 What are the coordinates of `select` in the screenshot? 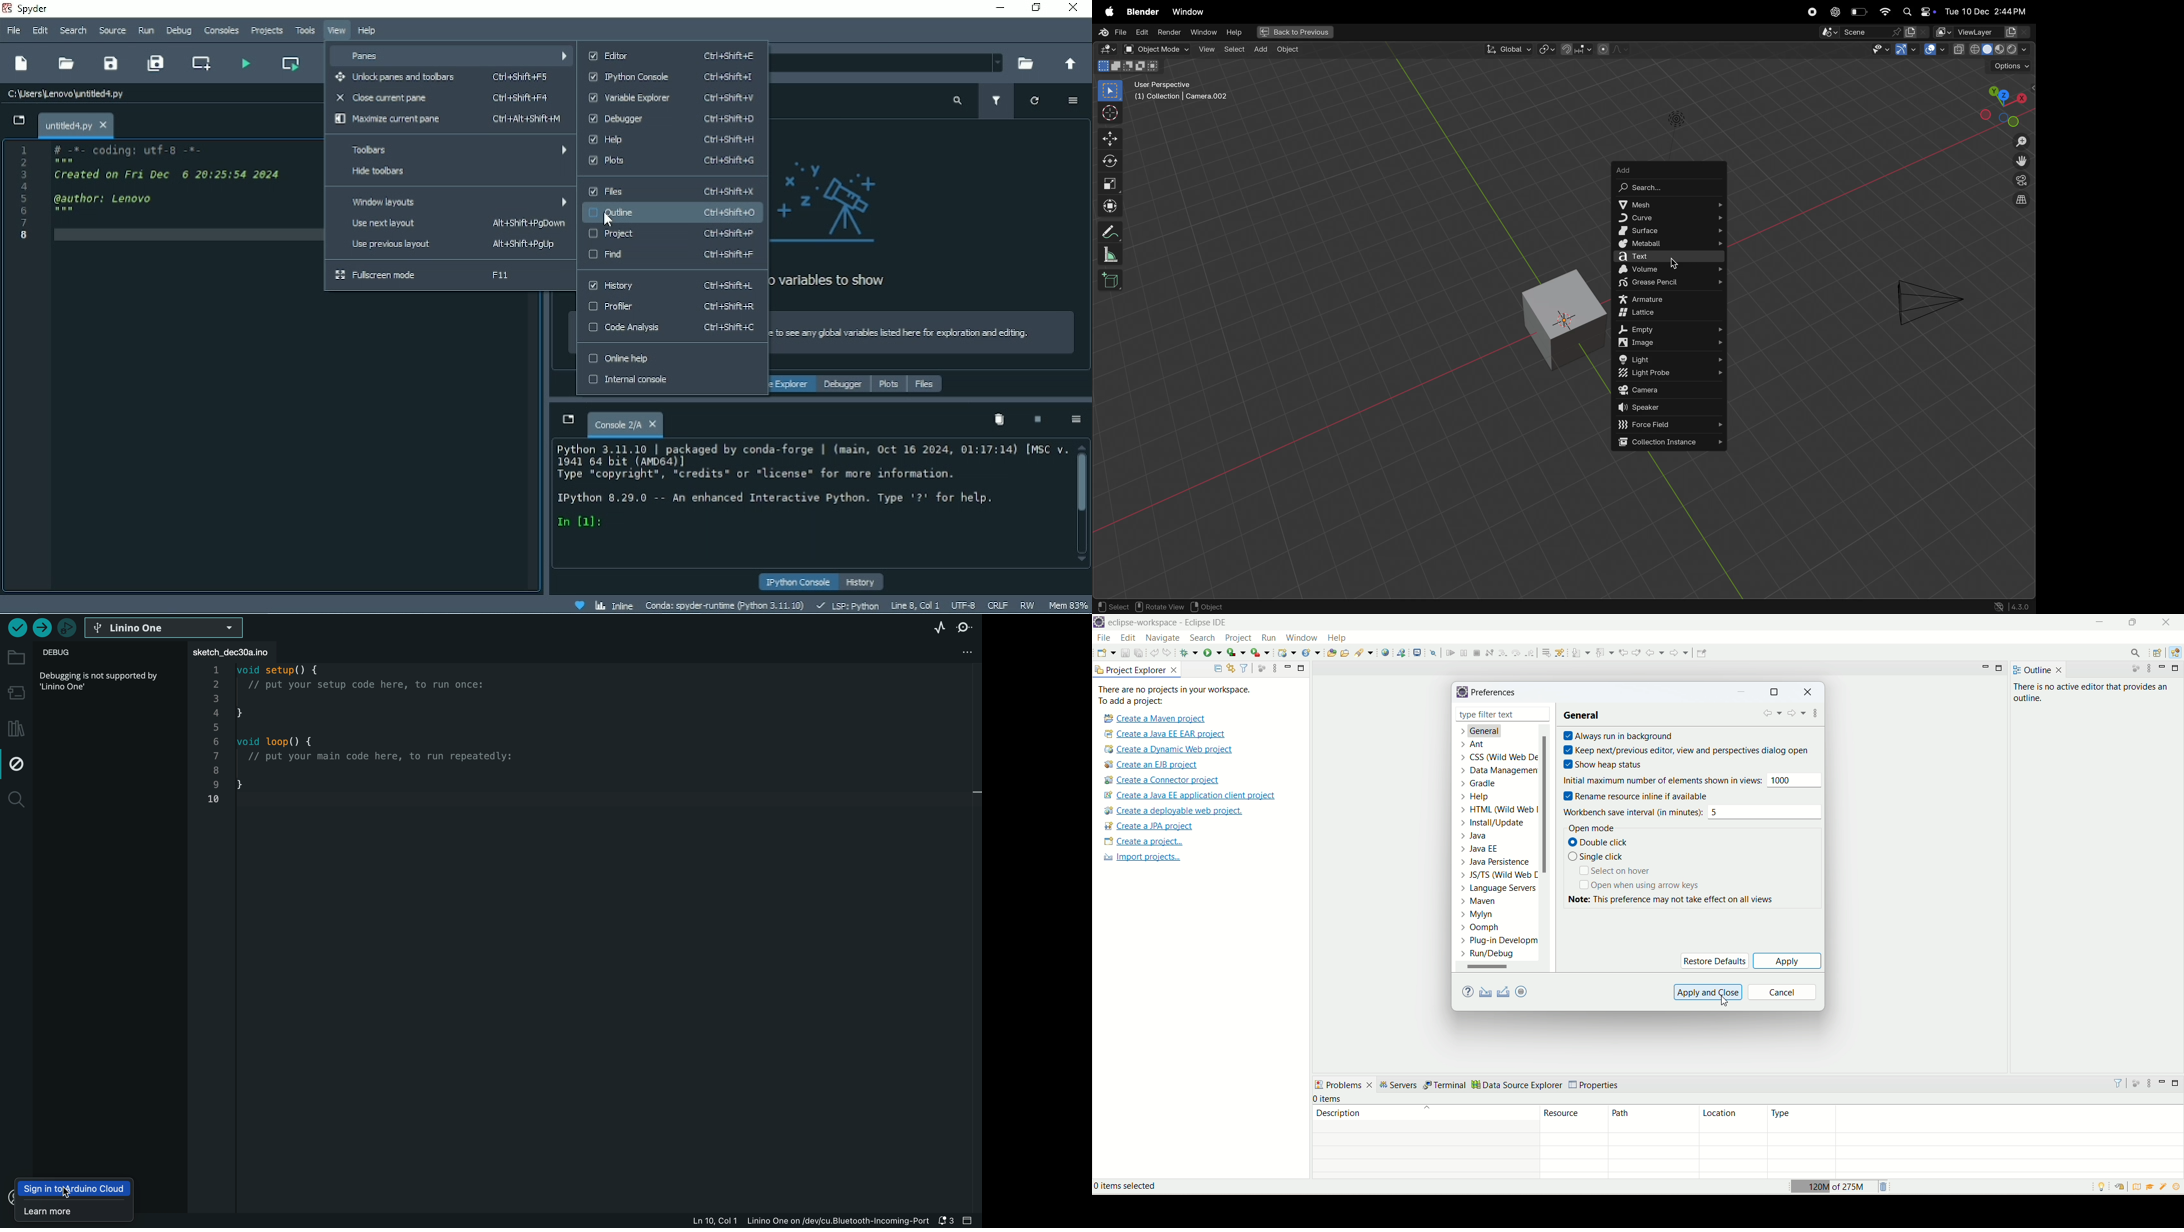 It's located at (1109, 90).